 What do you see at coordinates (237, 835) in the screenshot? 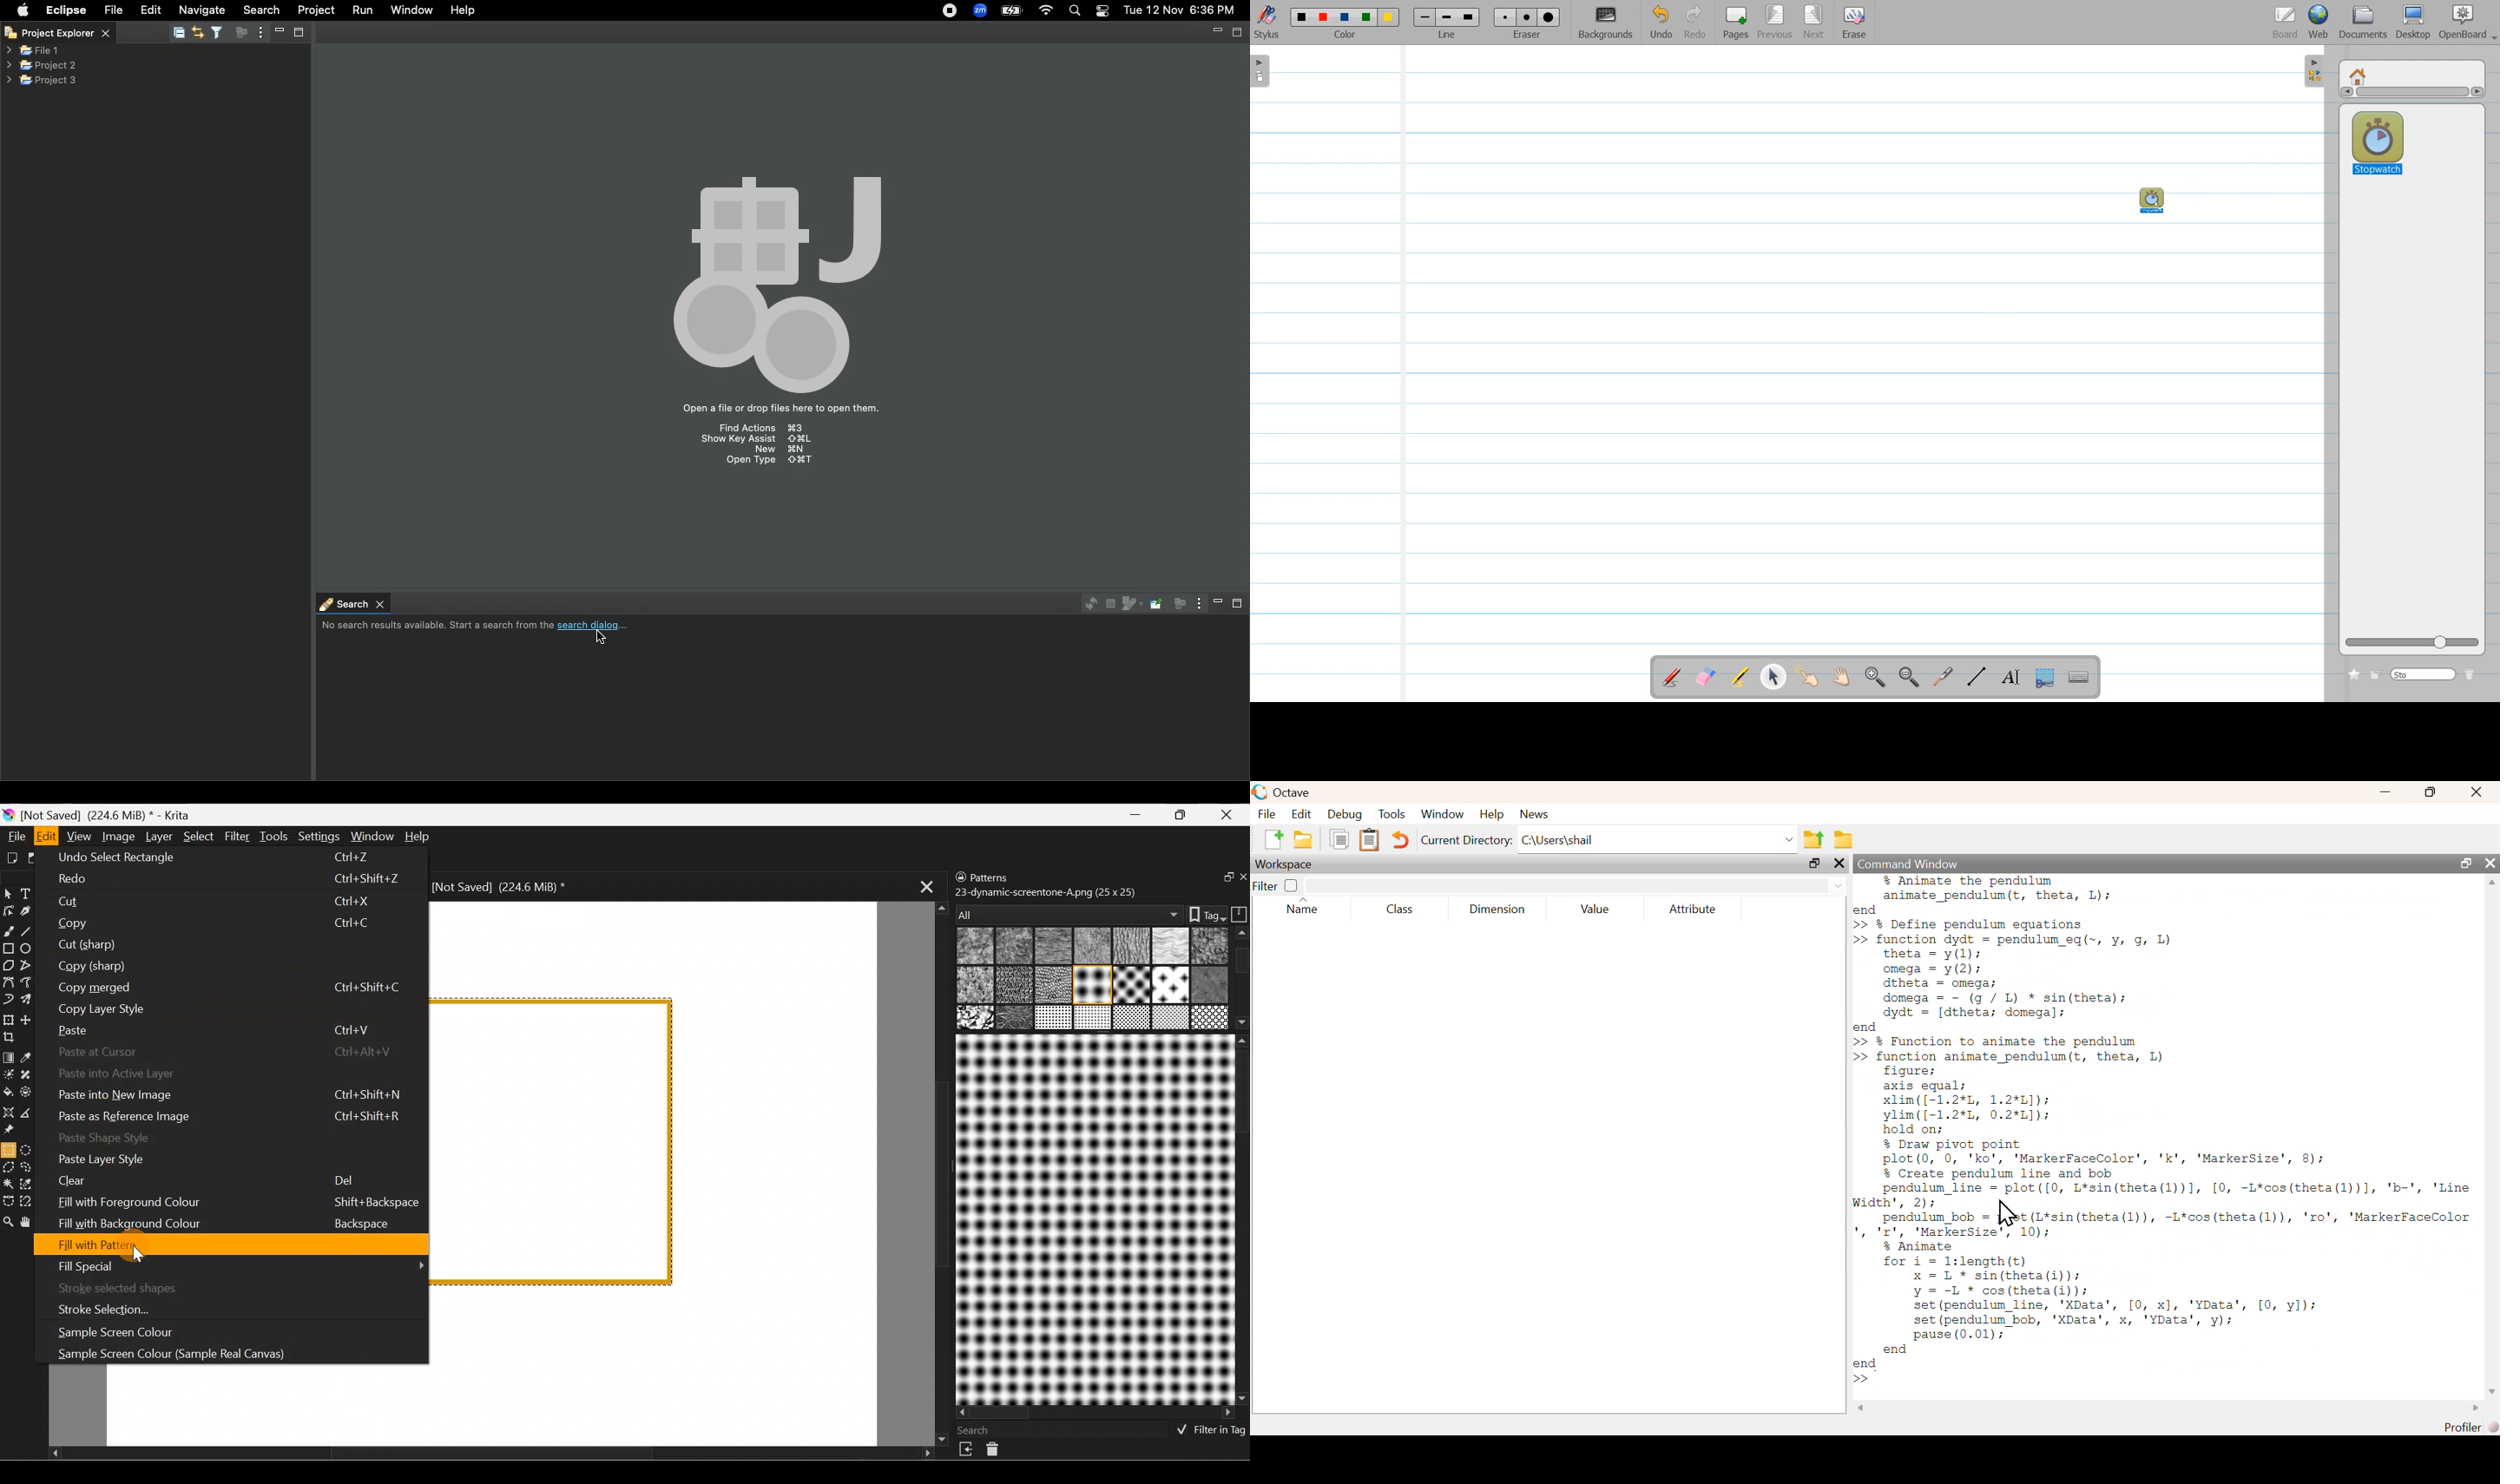
I see `Filter` at bounding box center [237, 835].